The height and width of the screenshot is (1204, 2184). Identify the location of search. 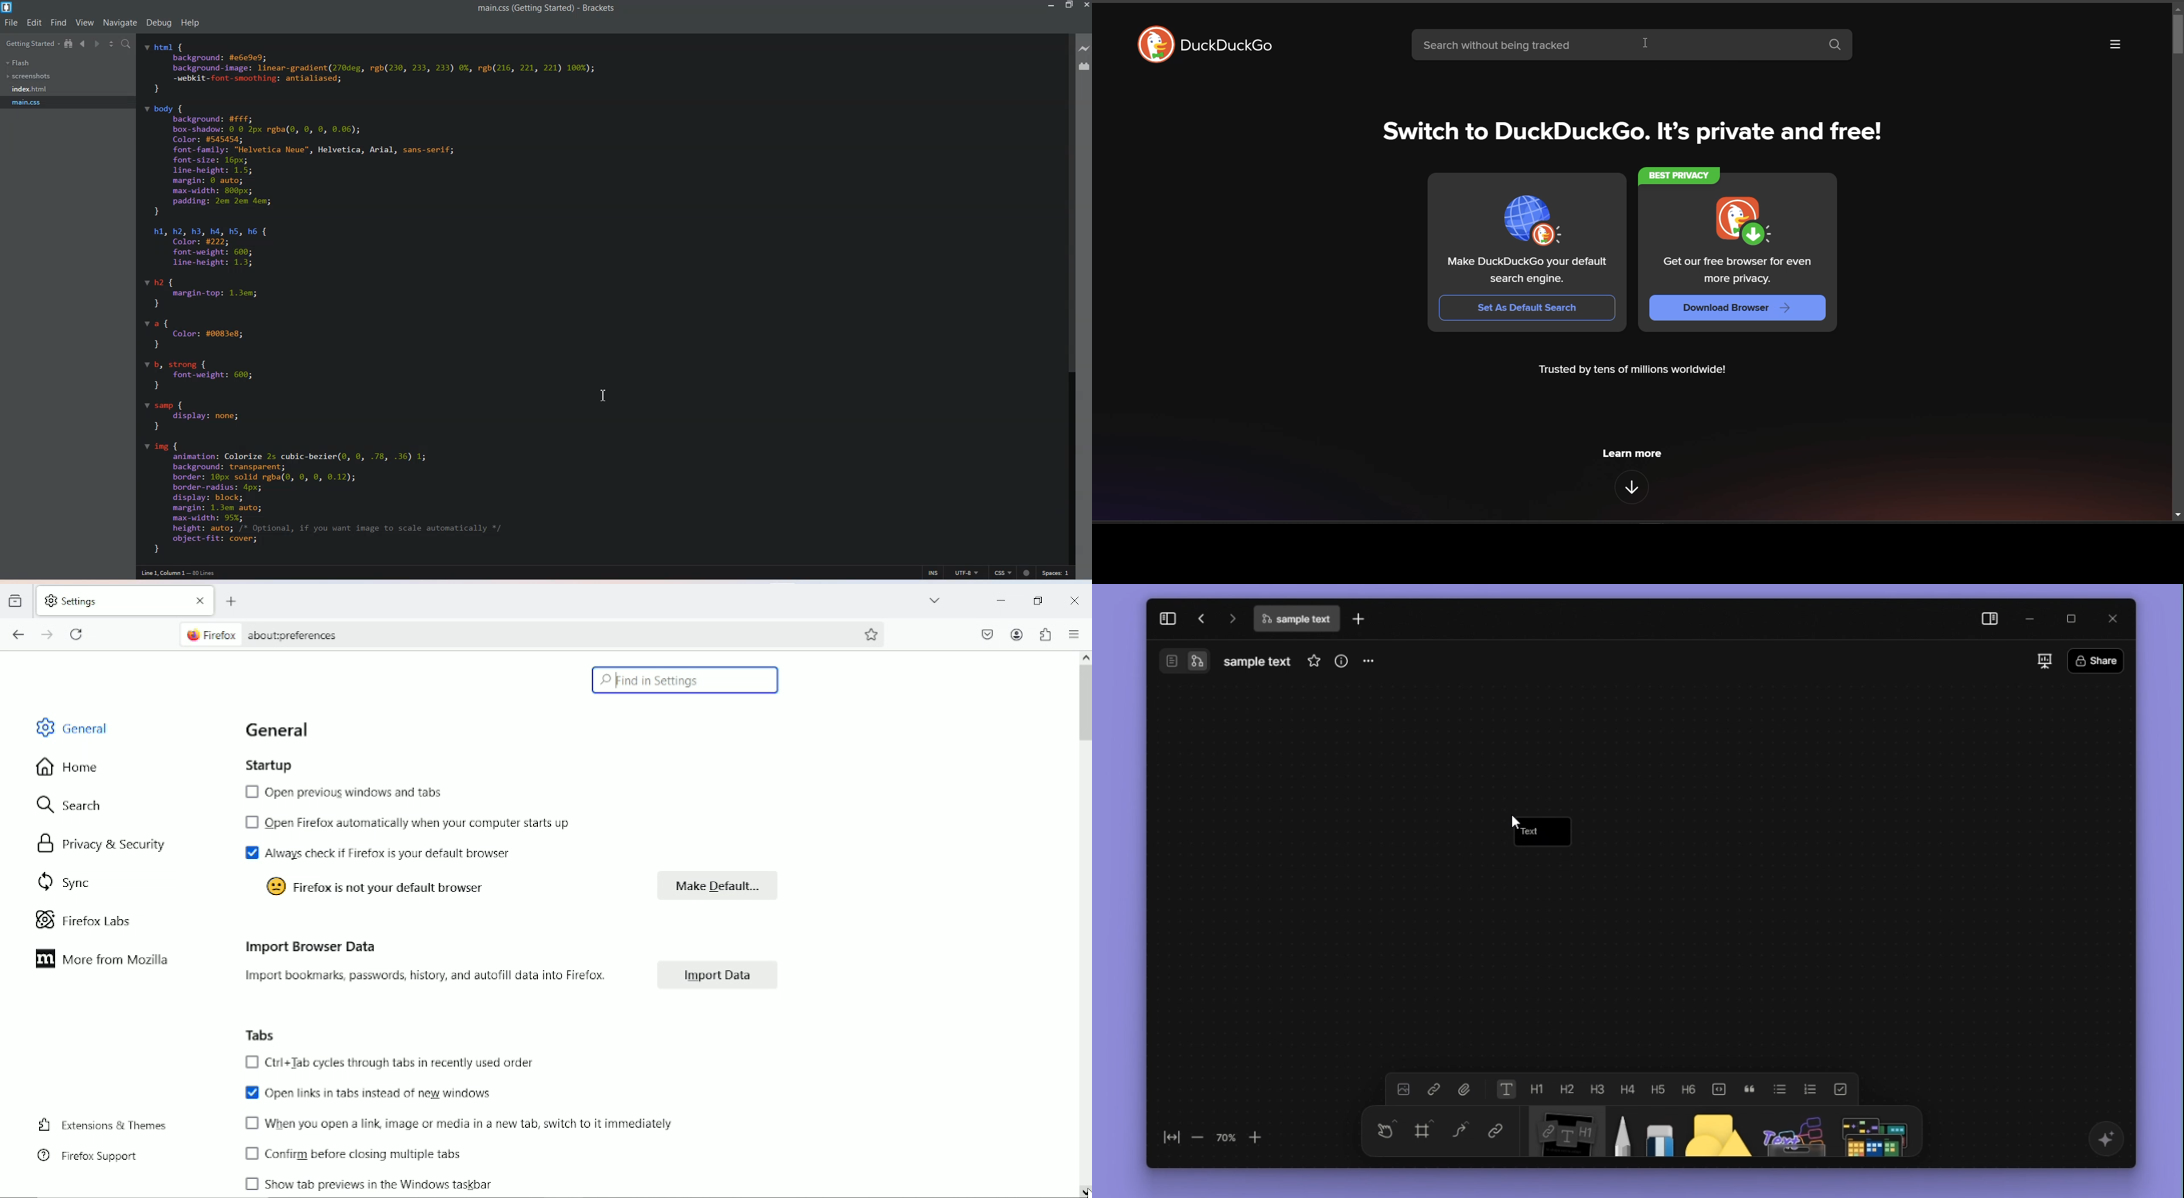
(70, 806).